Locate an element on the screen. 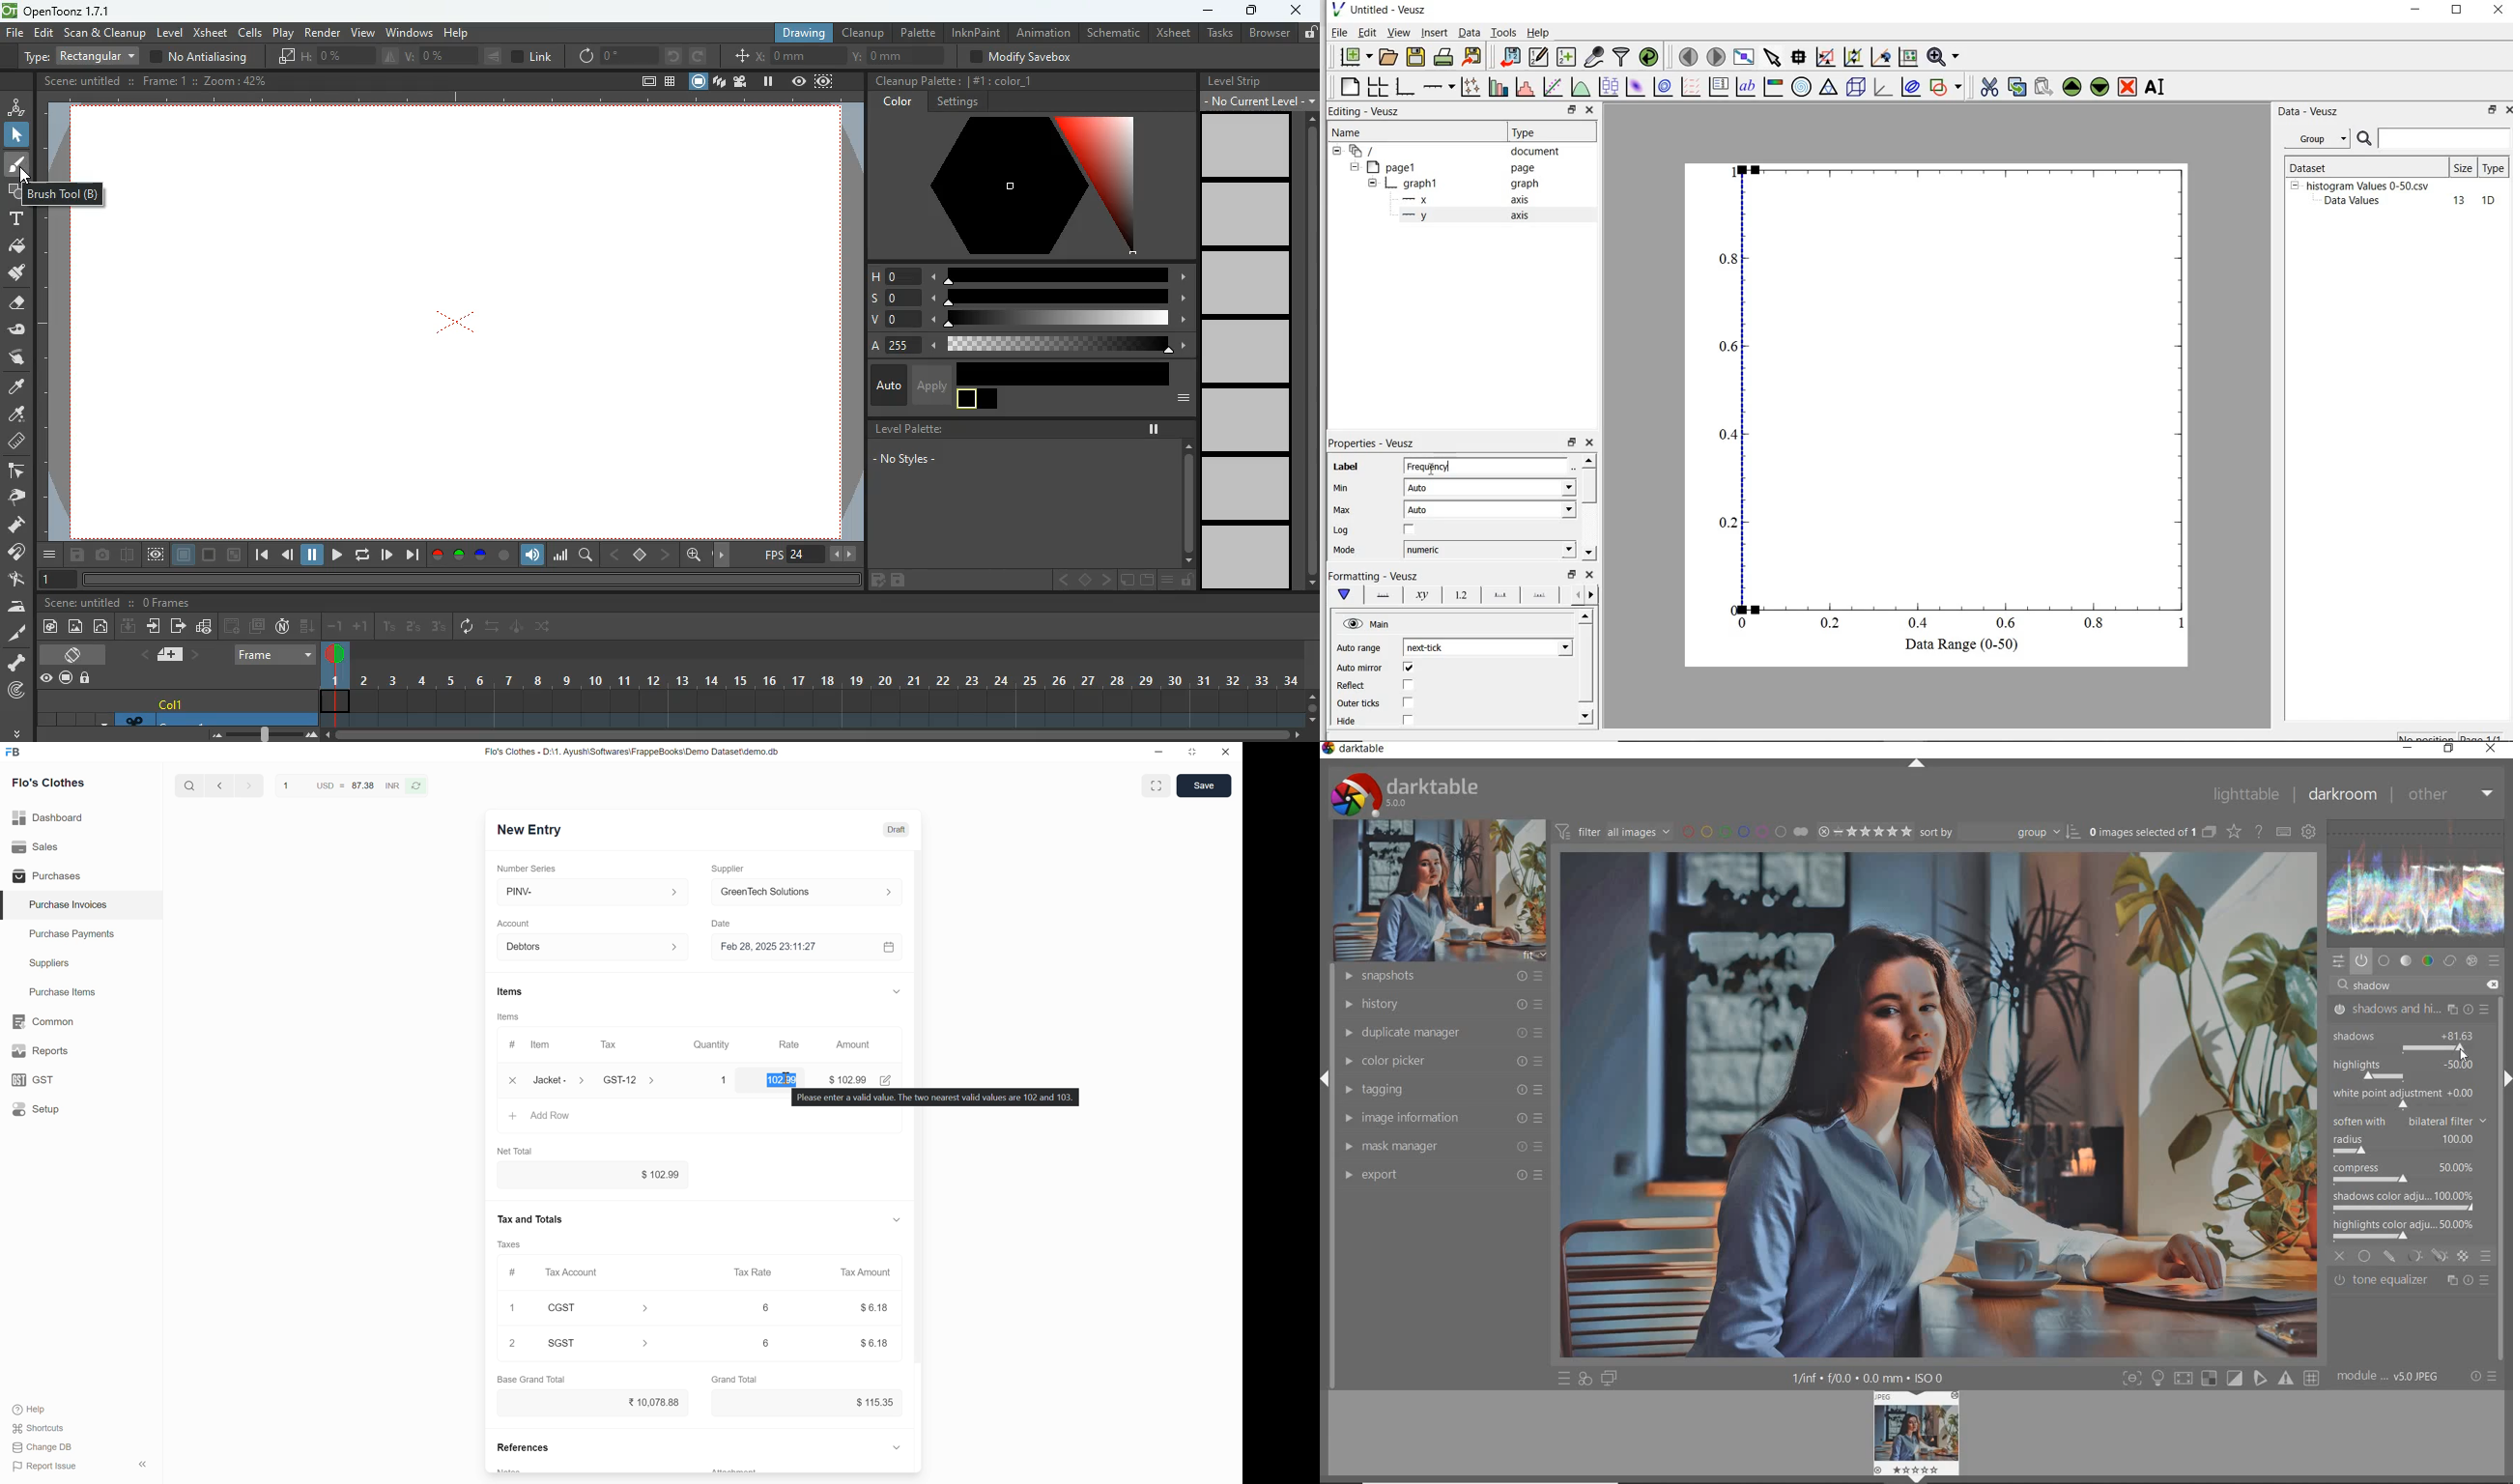 Image resolution: width=2520 pixels, height=1484 pixels. # Item is located at coordinates (533, 1046).